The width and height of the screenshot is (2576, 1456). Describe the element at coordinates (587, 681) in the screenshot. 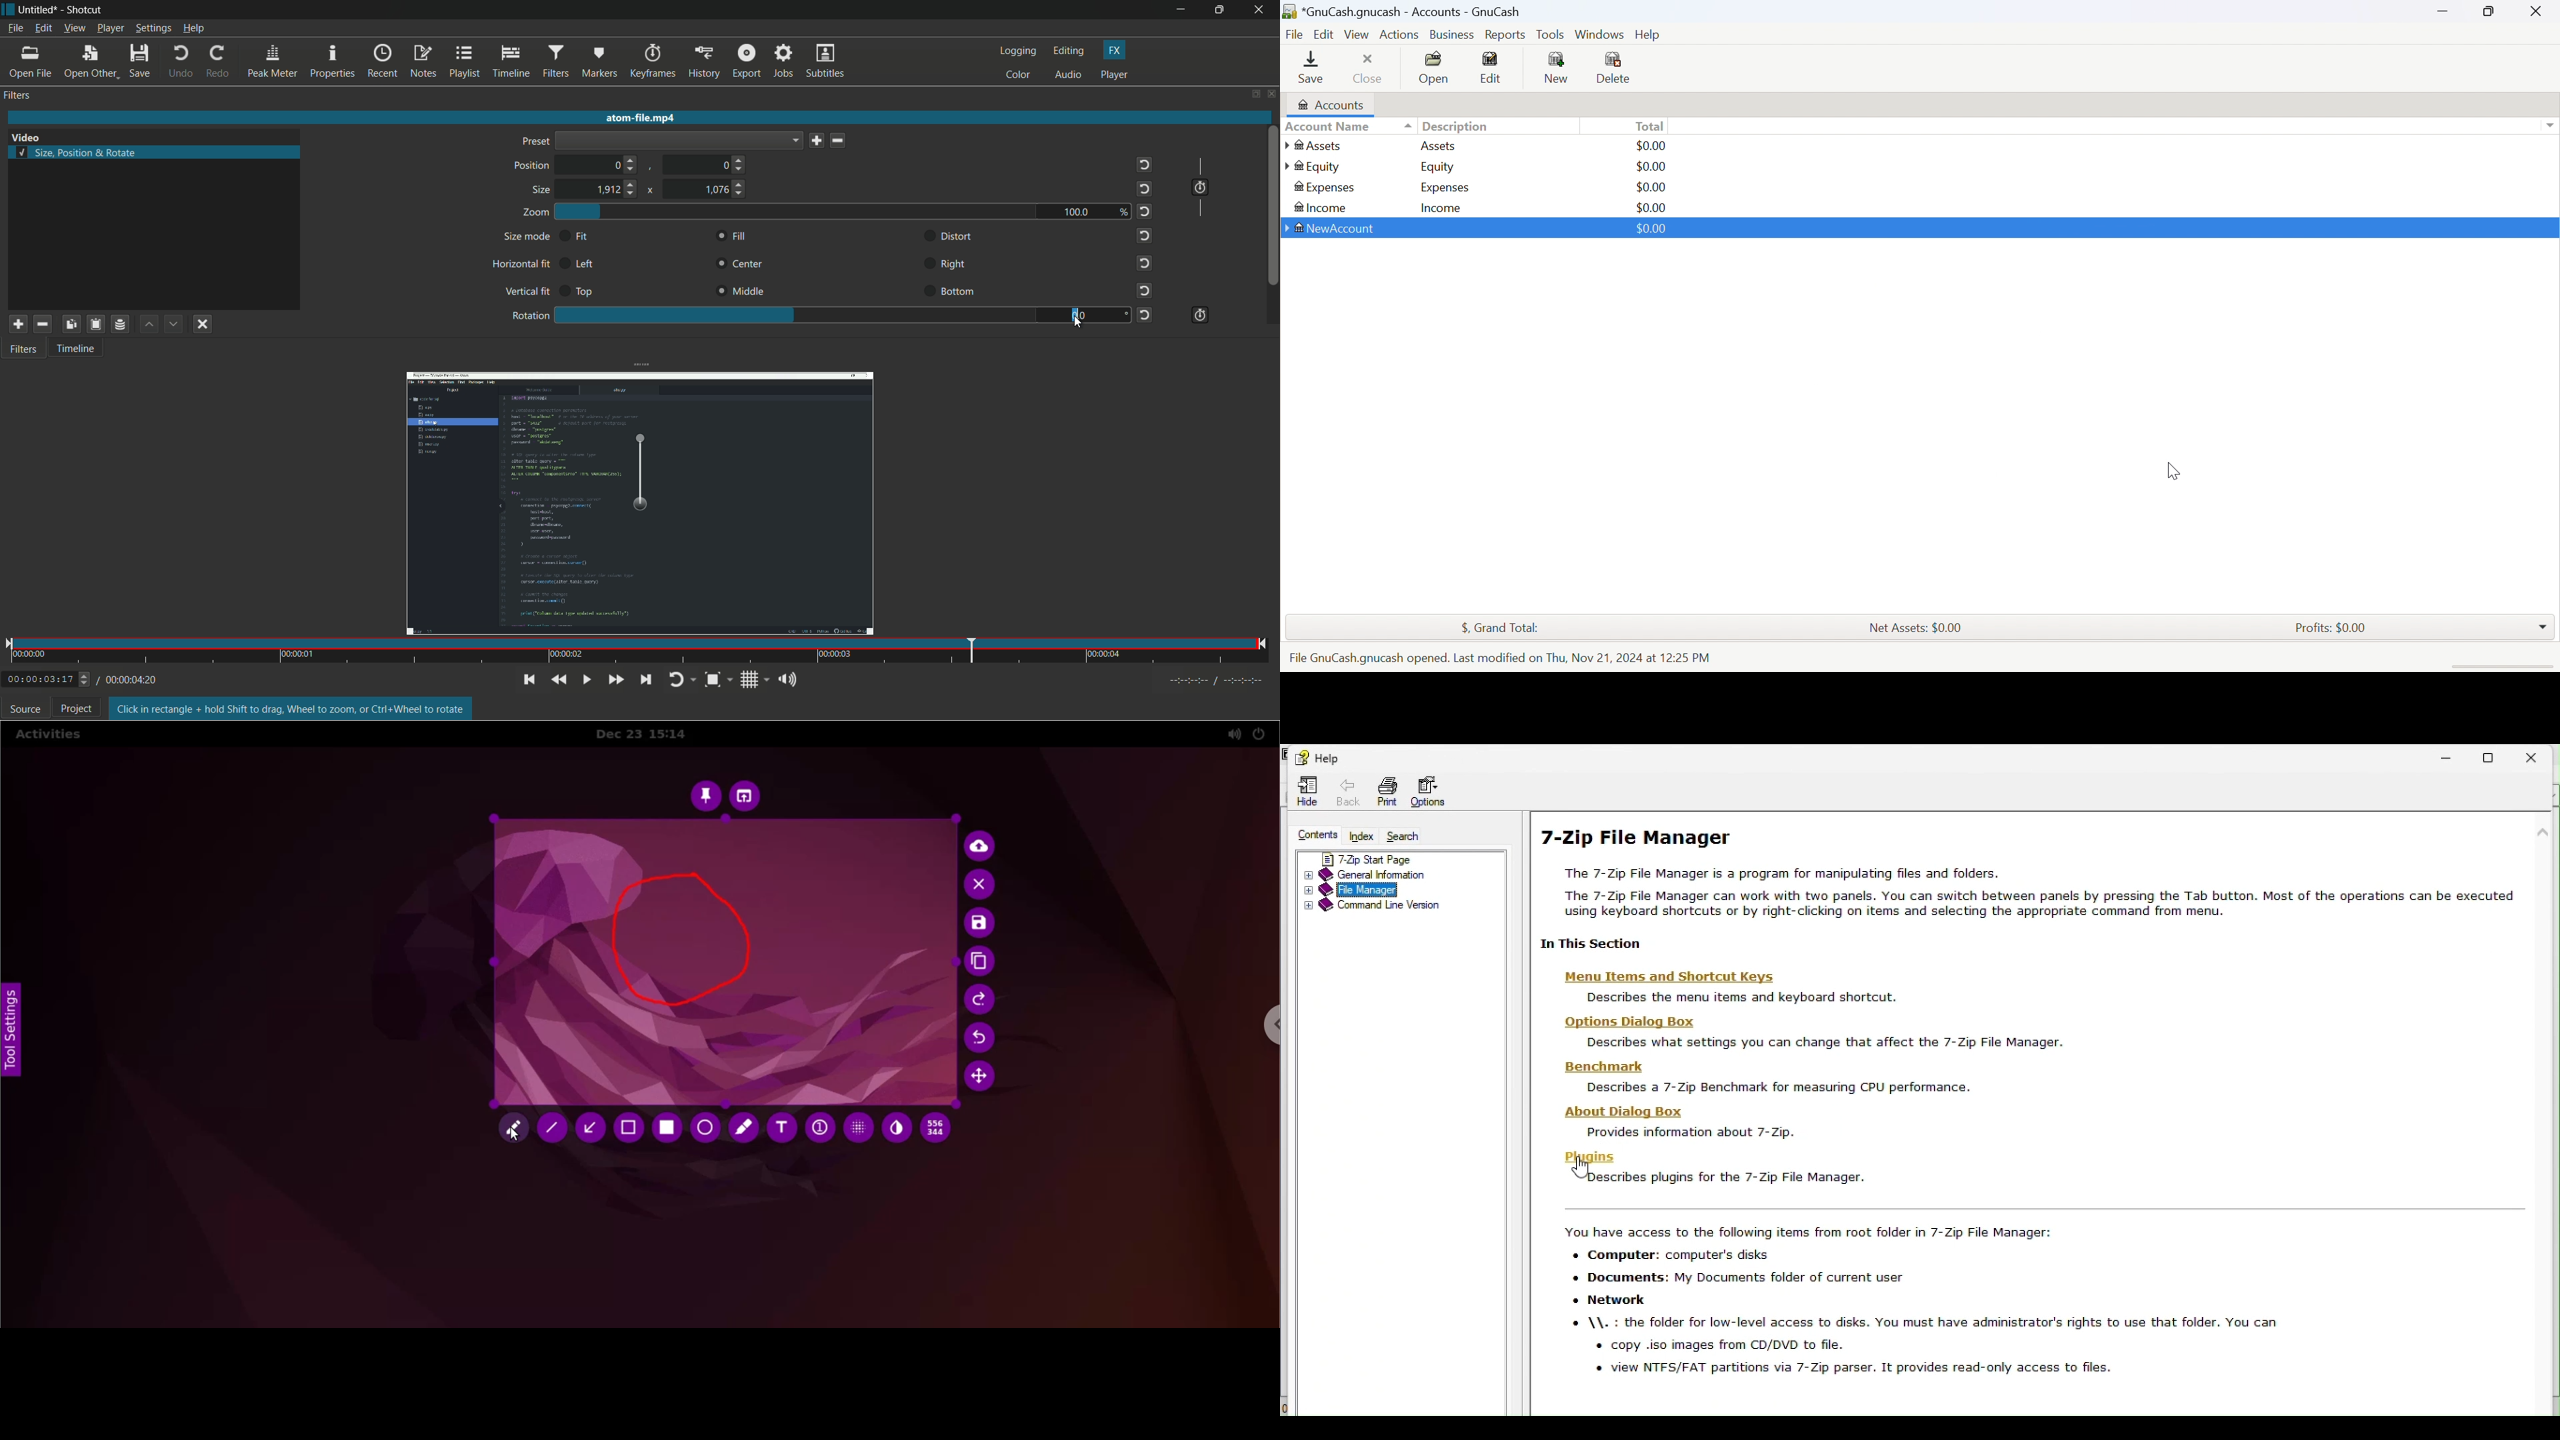

I see `toggle play or pause` at that location.